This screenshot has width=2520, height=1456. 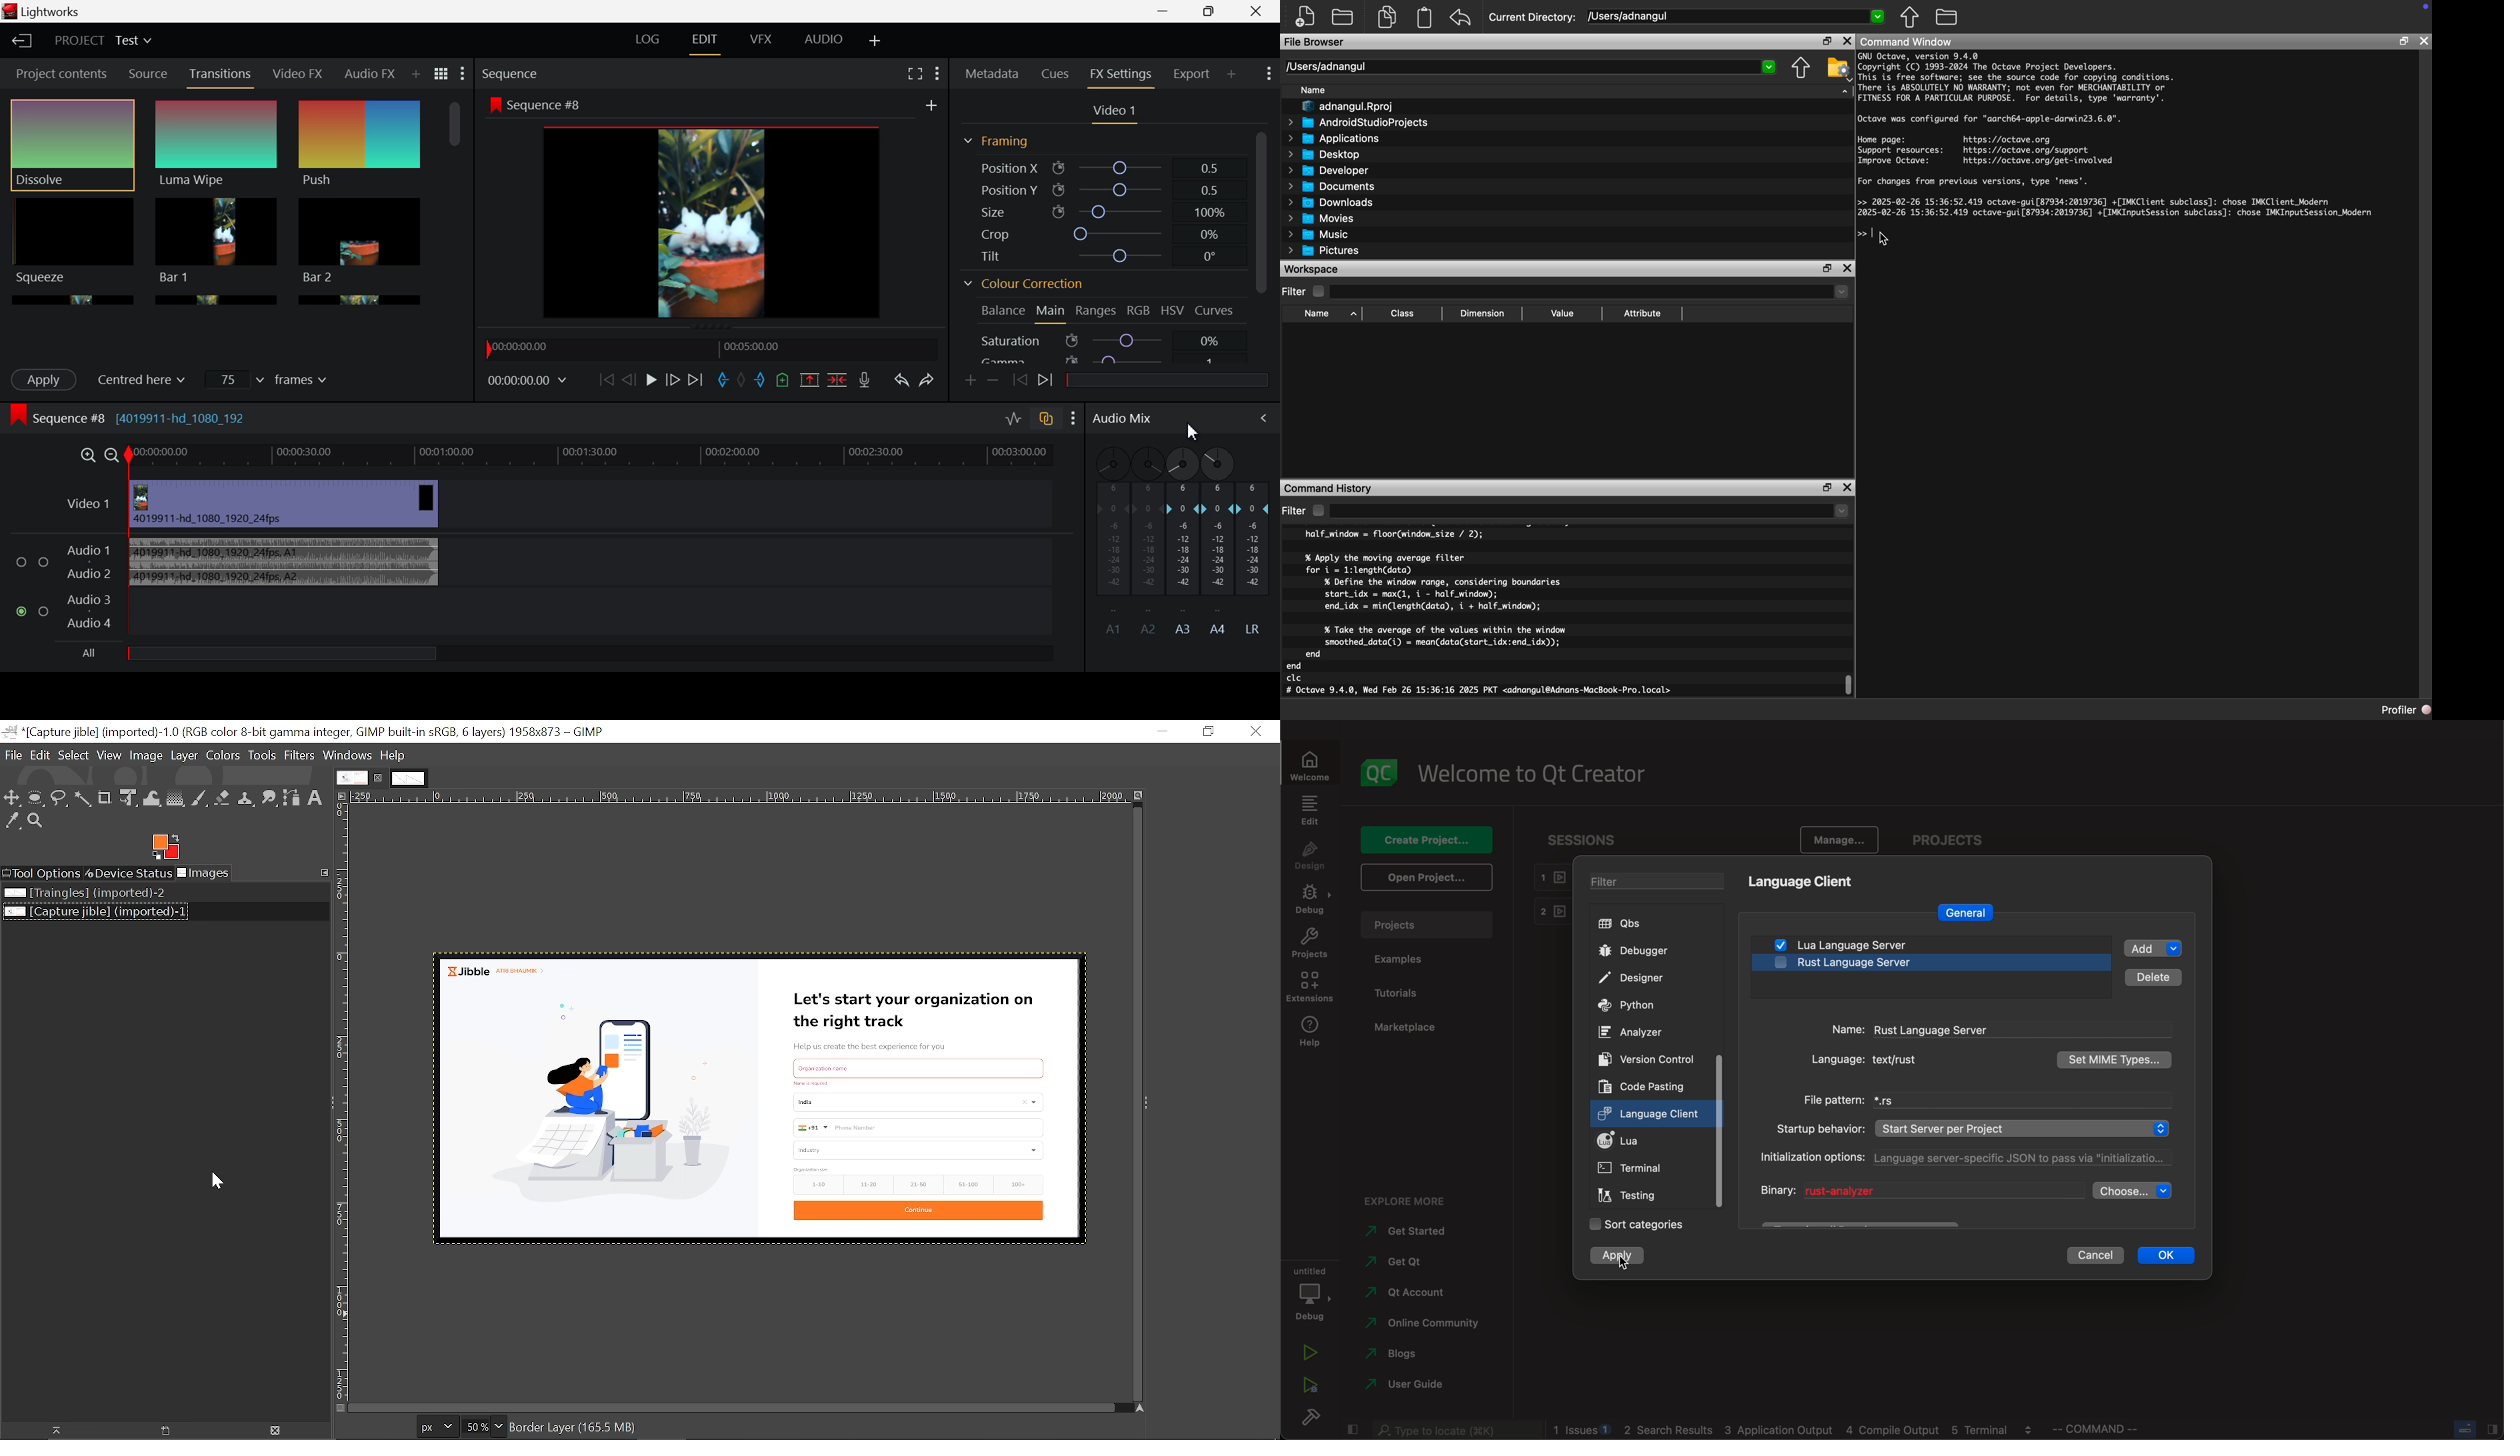 I want to click on A2 Channel Disabled, so click(x=1147, y=539).